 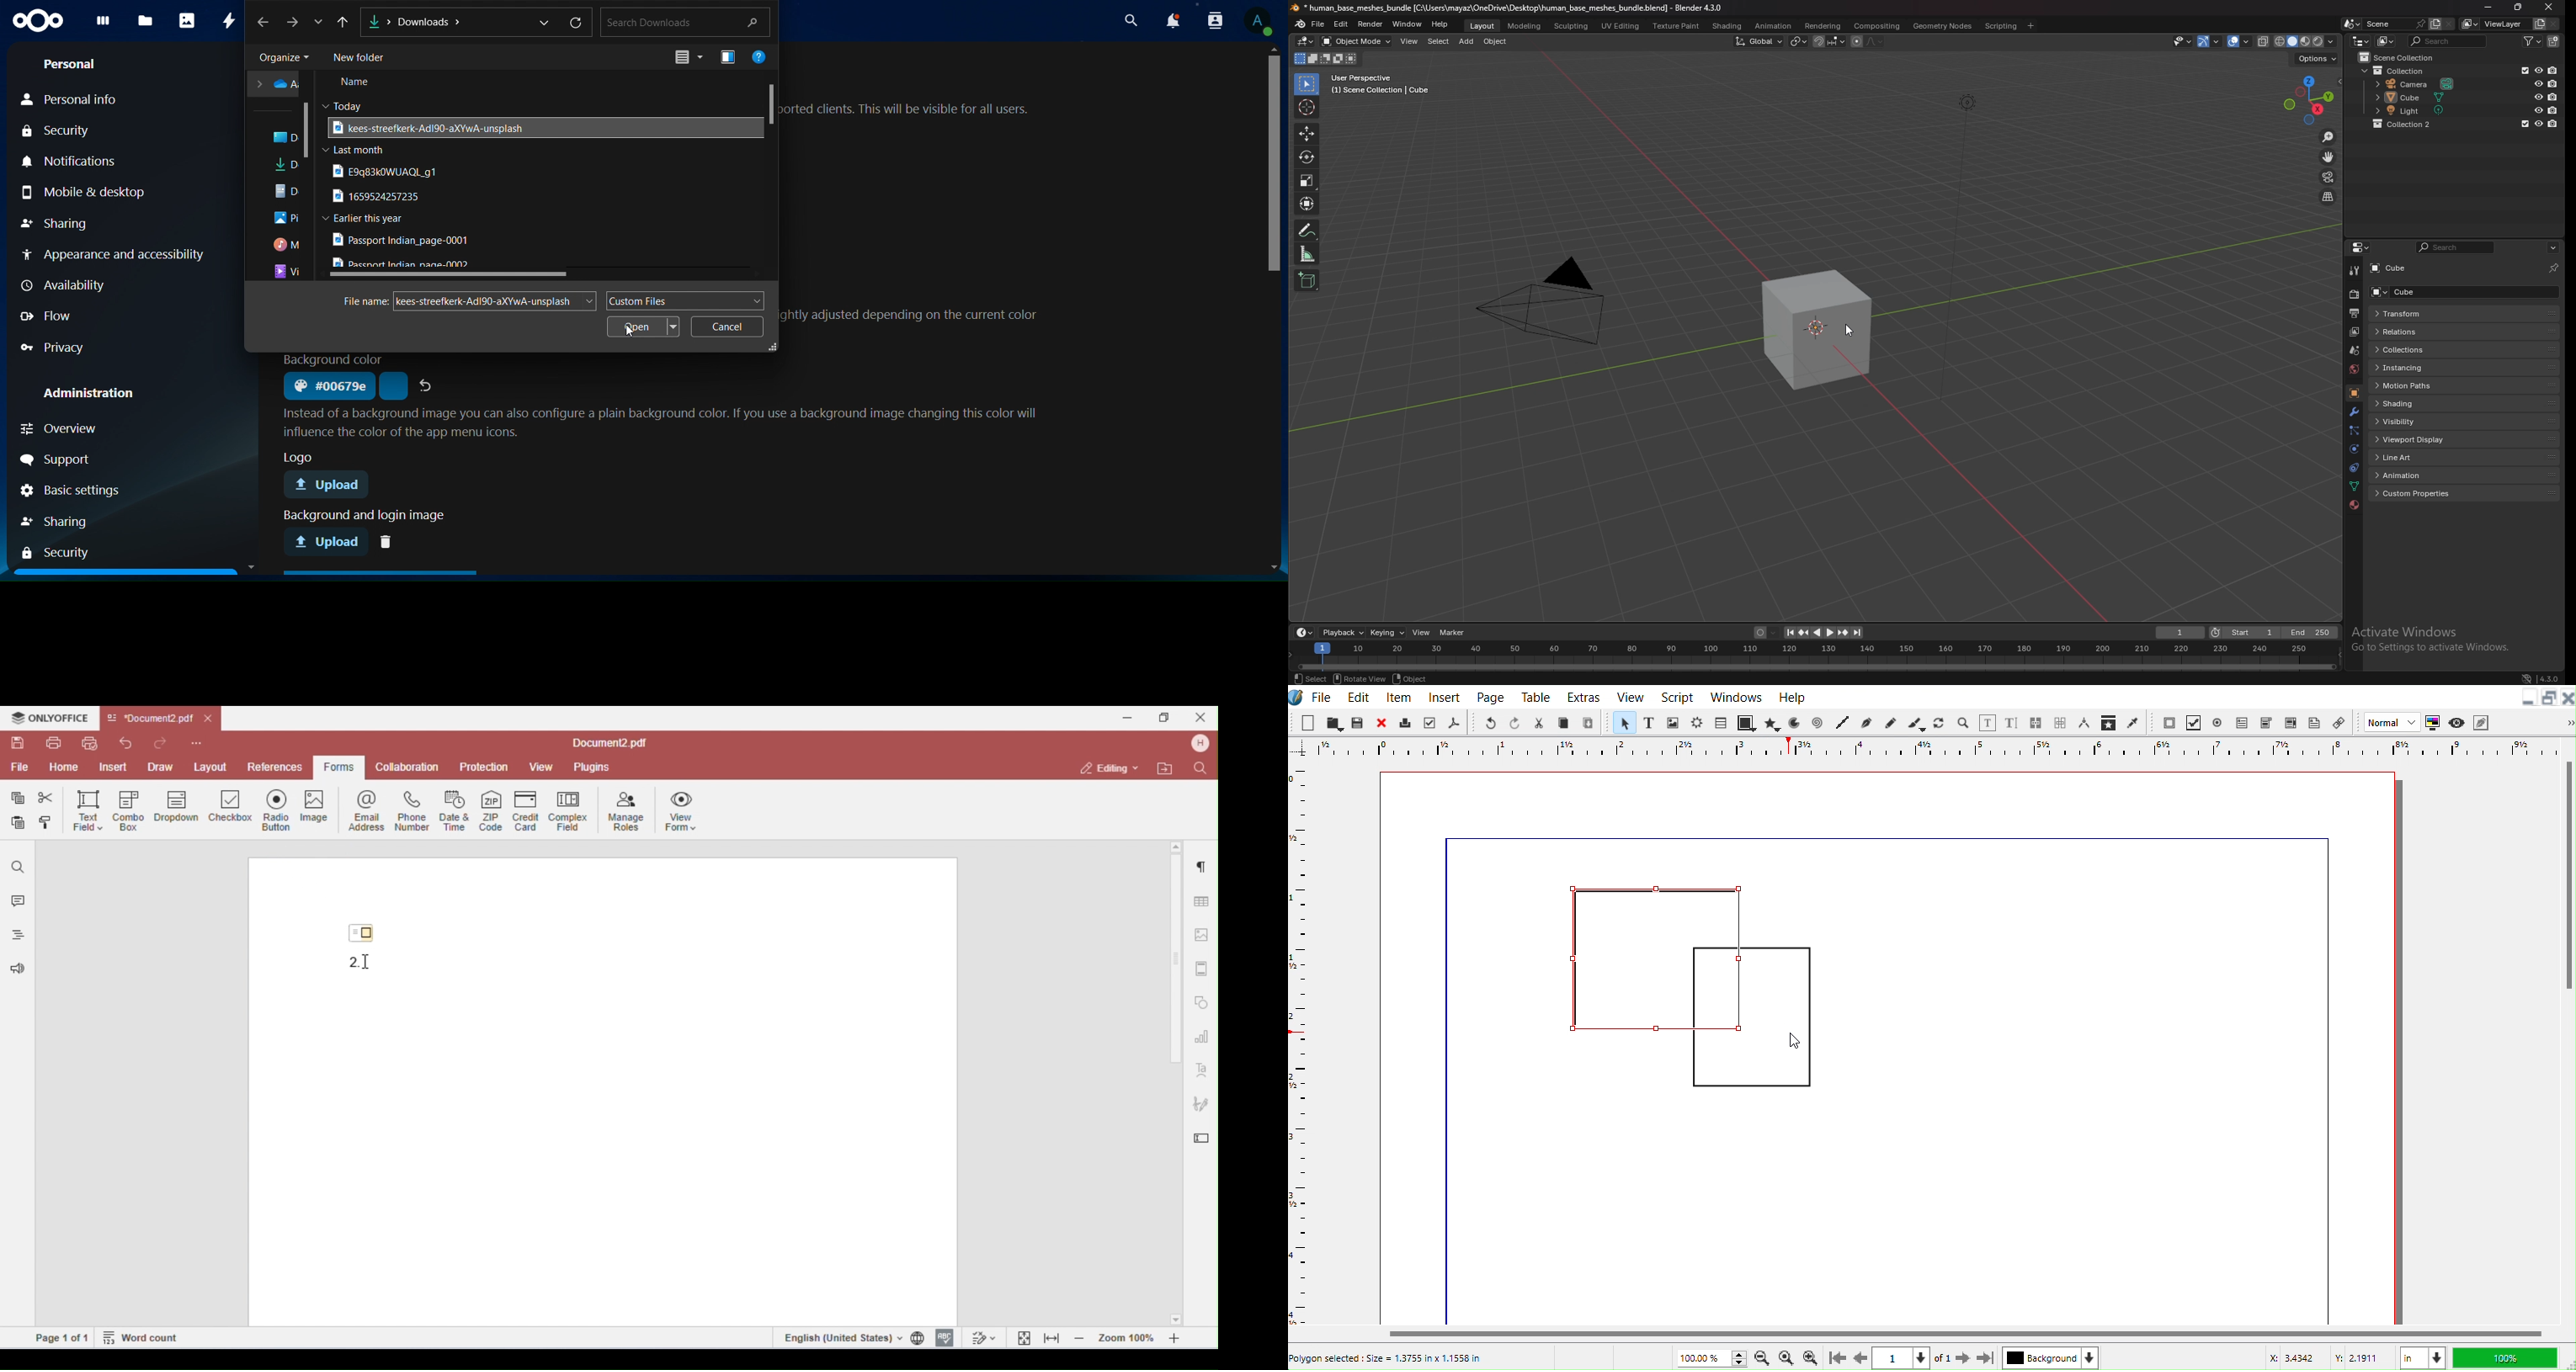 I want to click on logo, so click(x=39, y=21).